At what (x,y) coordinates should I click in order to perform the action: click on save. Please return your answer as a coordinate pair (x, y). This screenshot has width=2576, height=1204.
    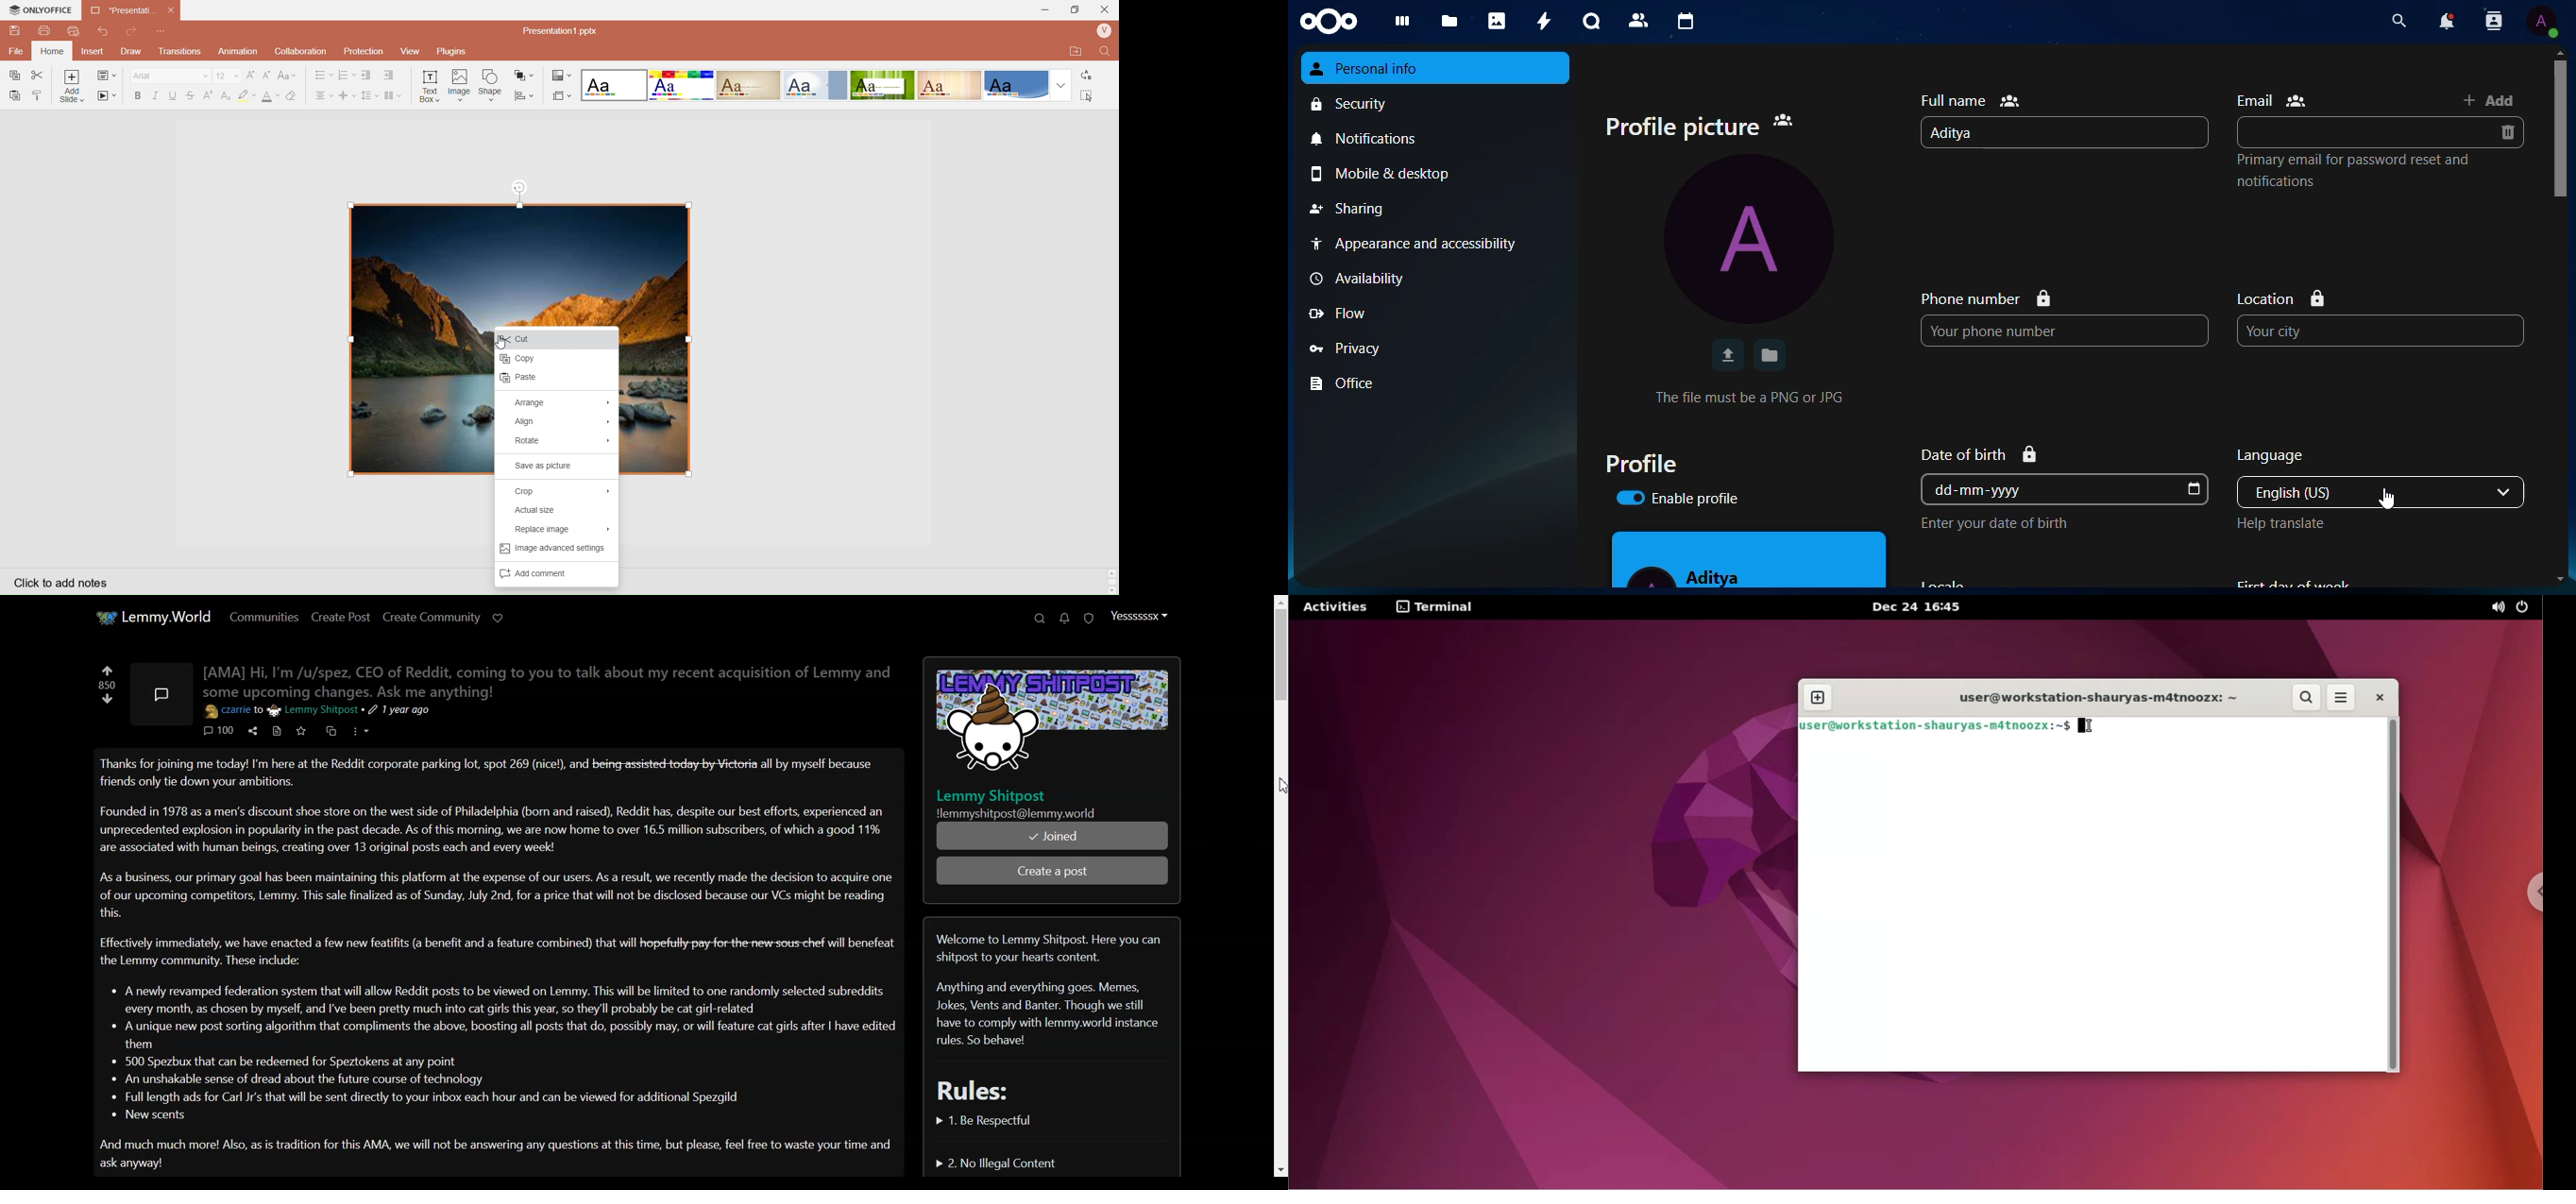
    Looking at the image, I should click on (1770, 354).